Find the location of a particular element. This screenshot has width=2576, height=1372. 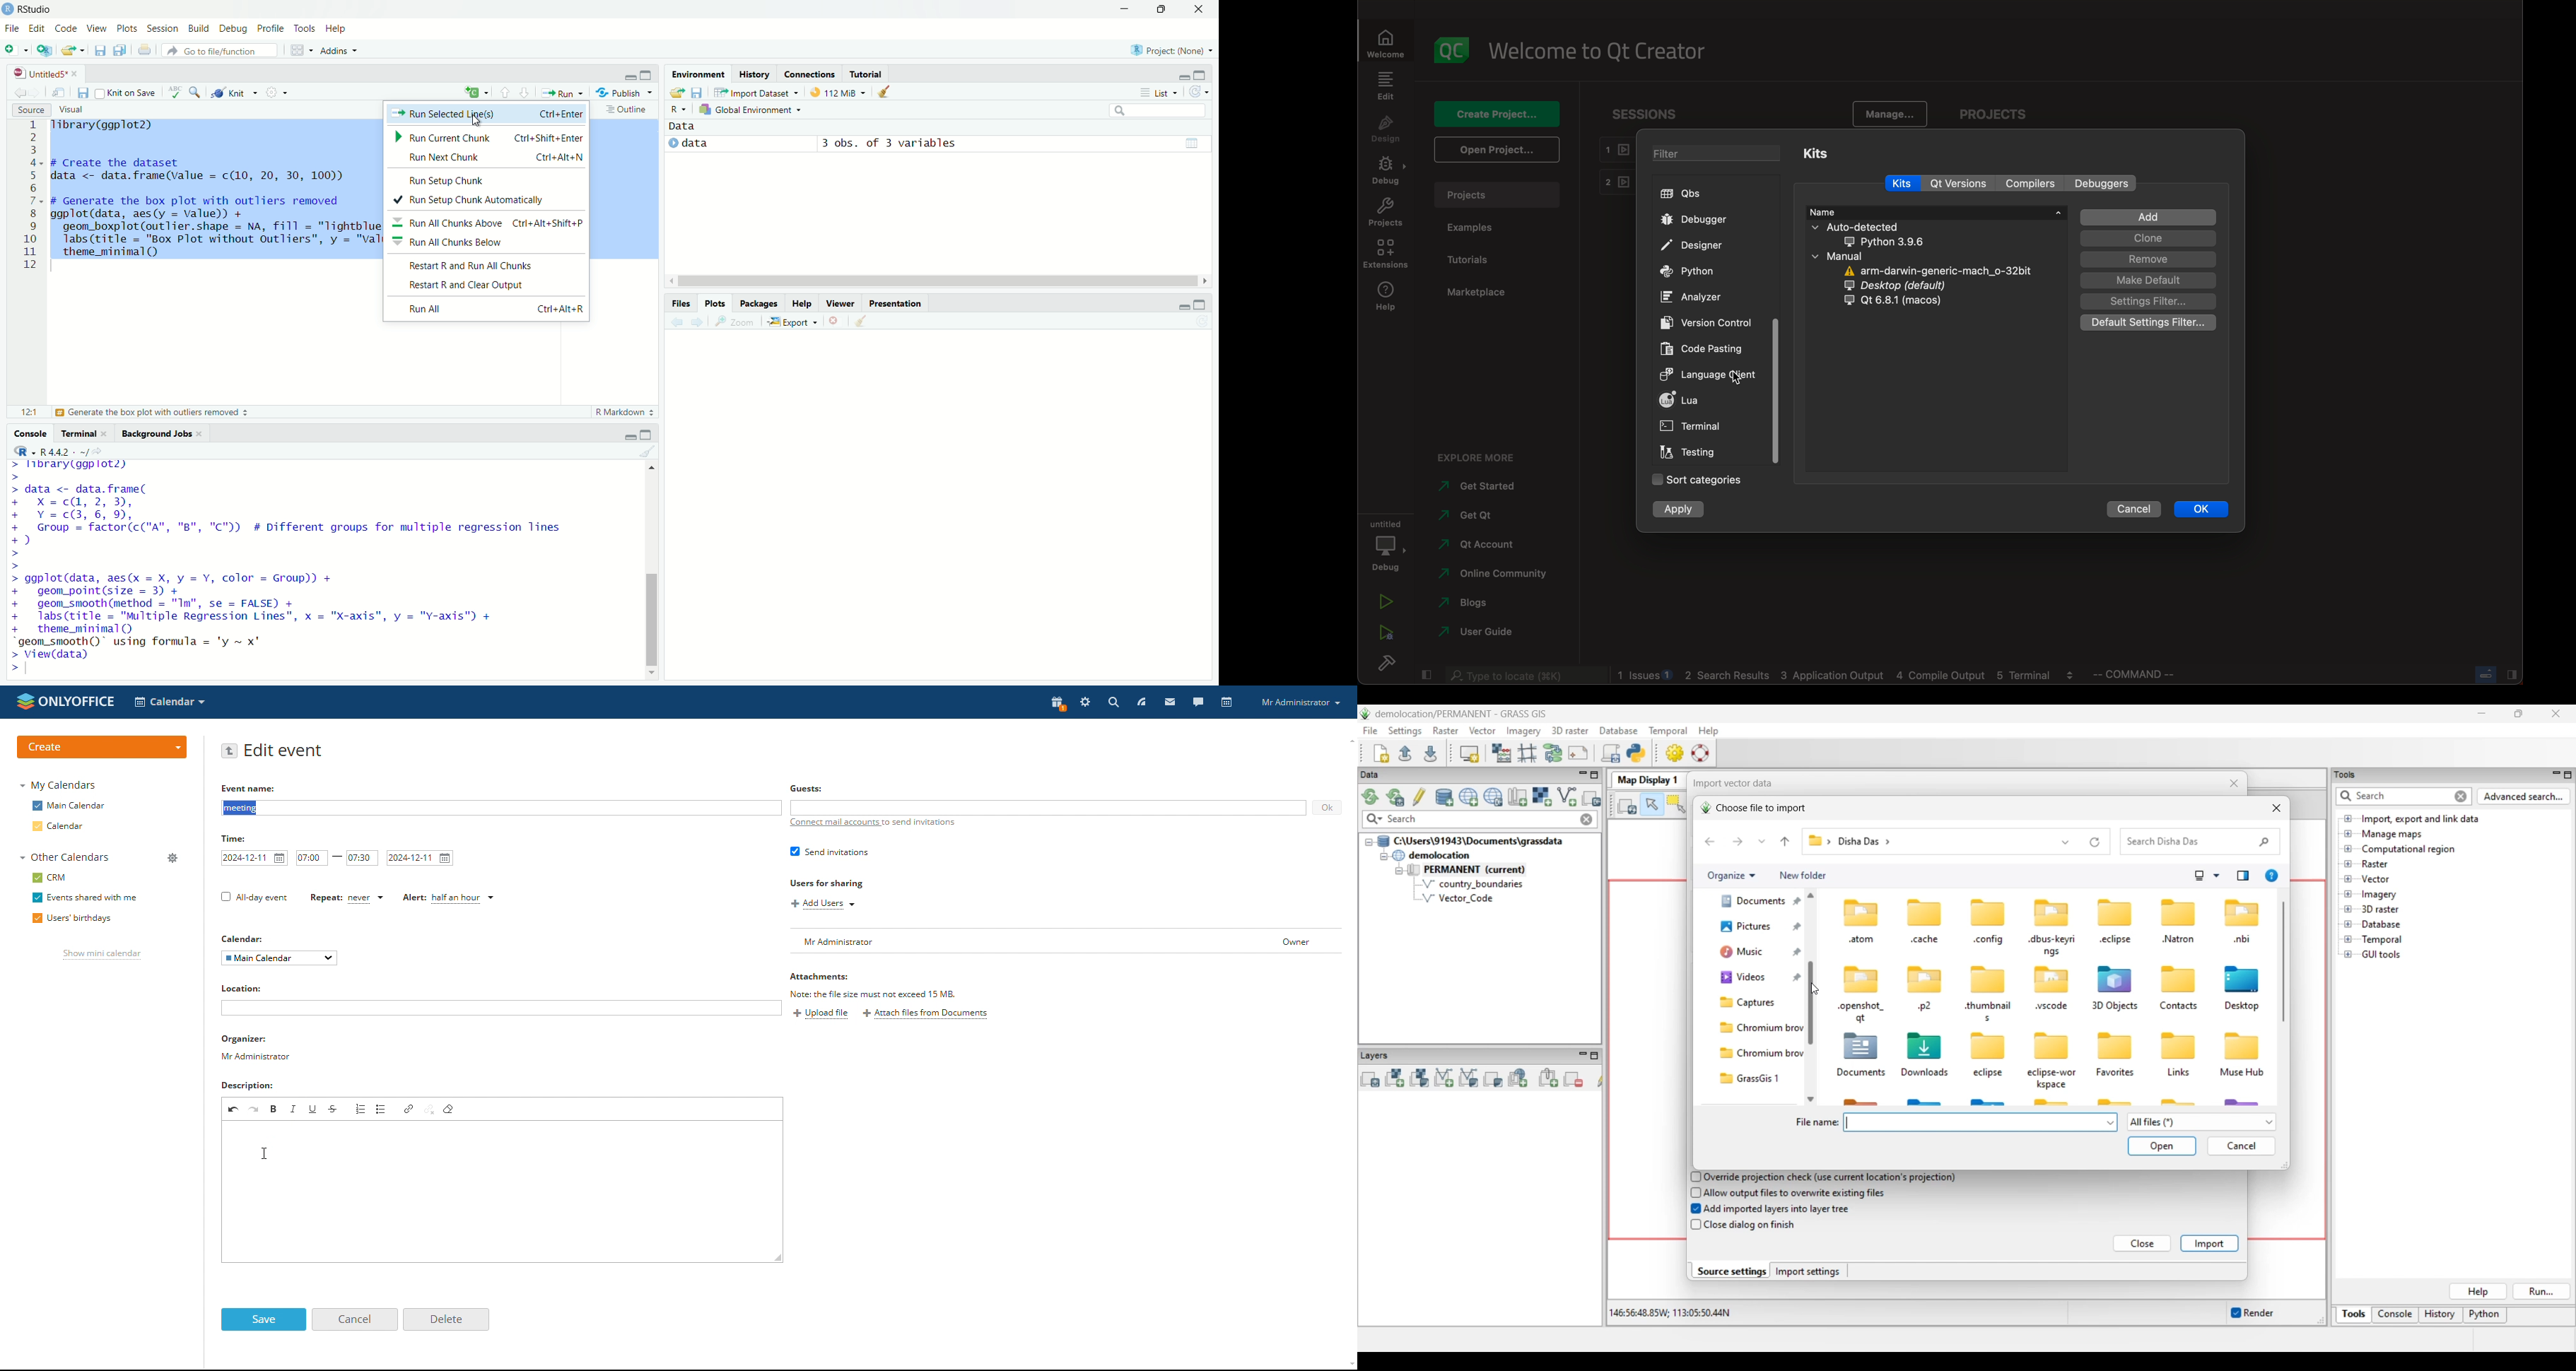

zoom is located at coordinates (738, 323).